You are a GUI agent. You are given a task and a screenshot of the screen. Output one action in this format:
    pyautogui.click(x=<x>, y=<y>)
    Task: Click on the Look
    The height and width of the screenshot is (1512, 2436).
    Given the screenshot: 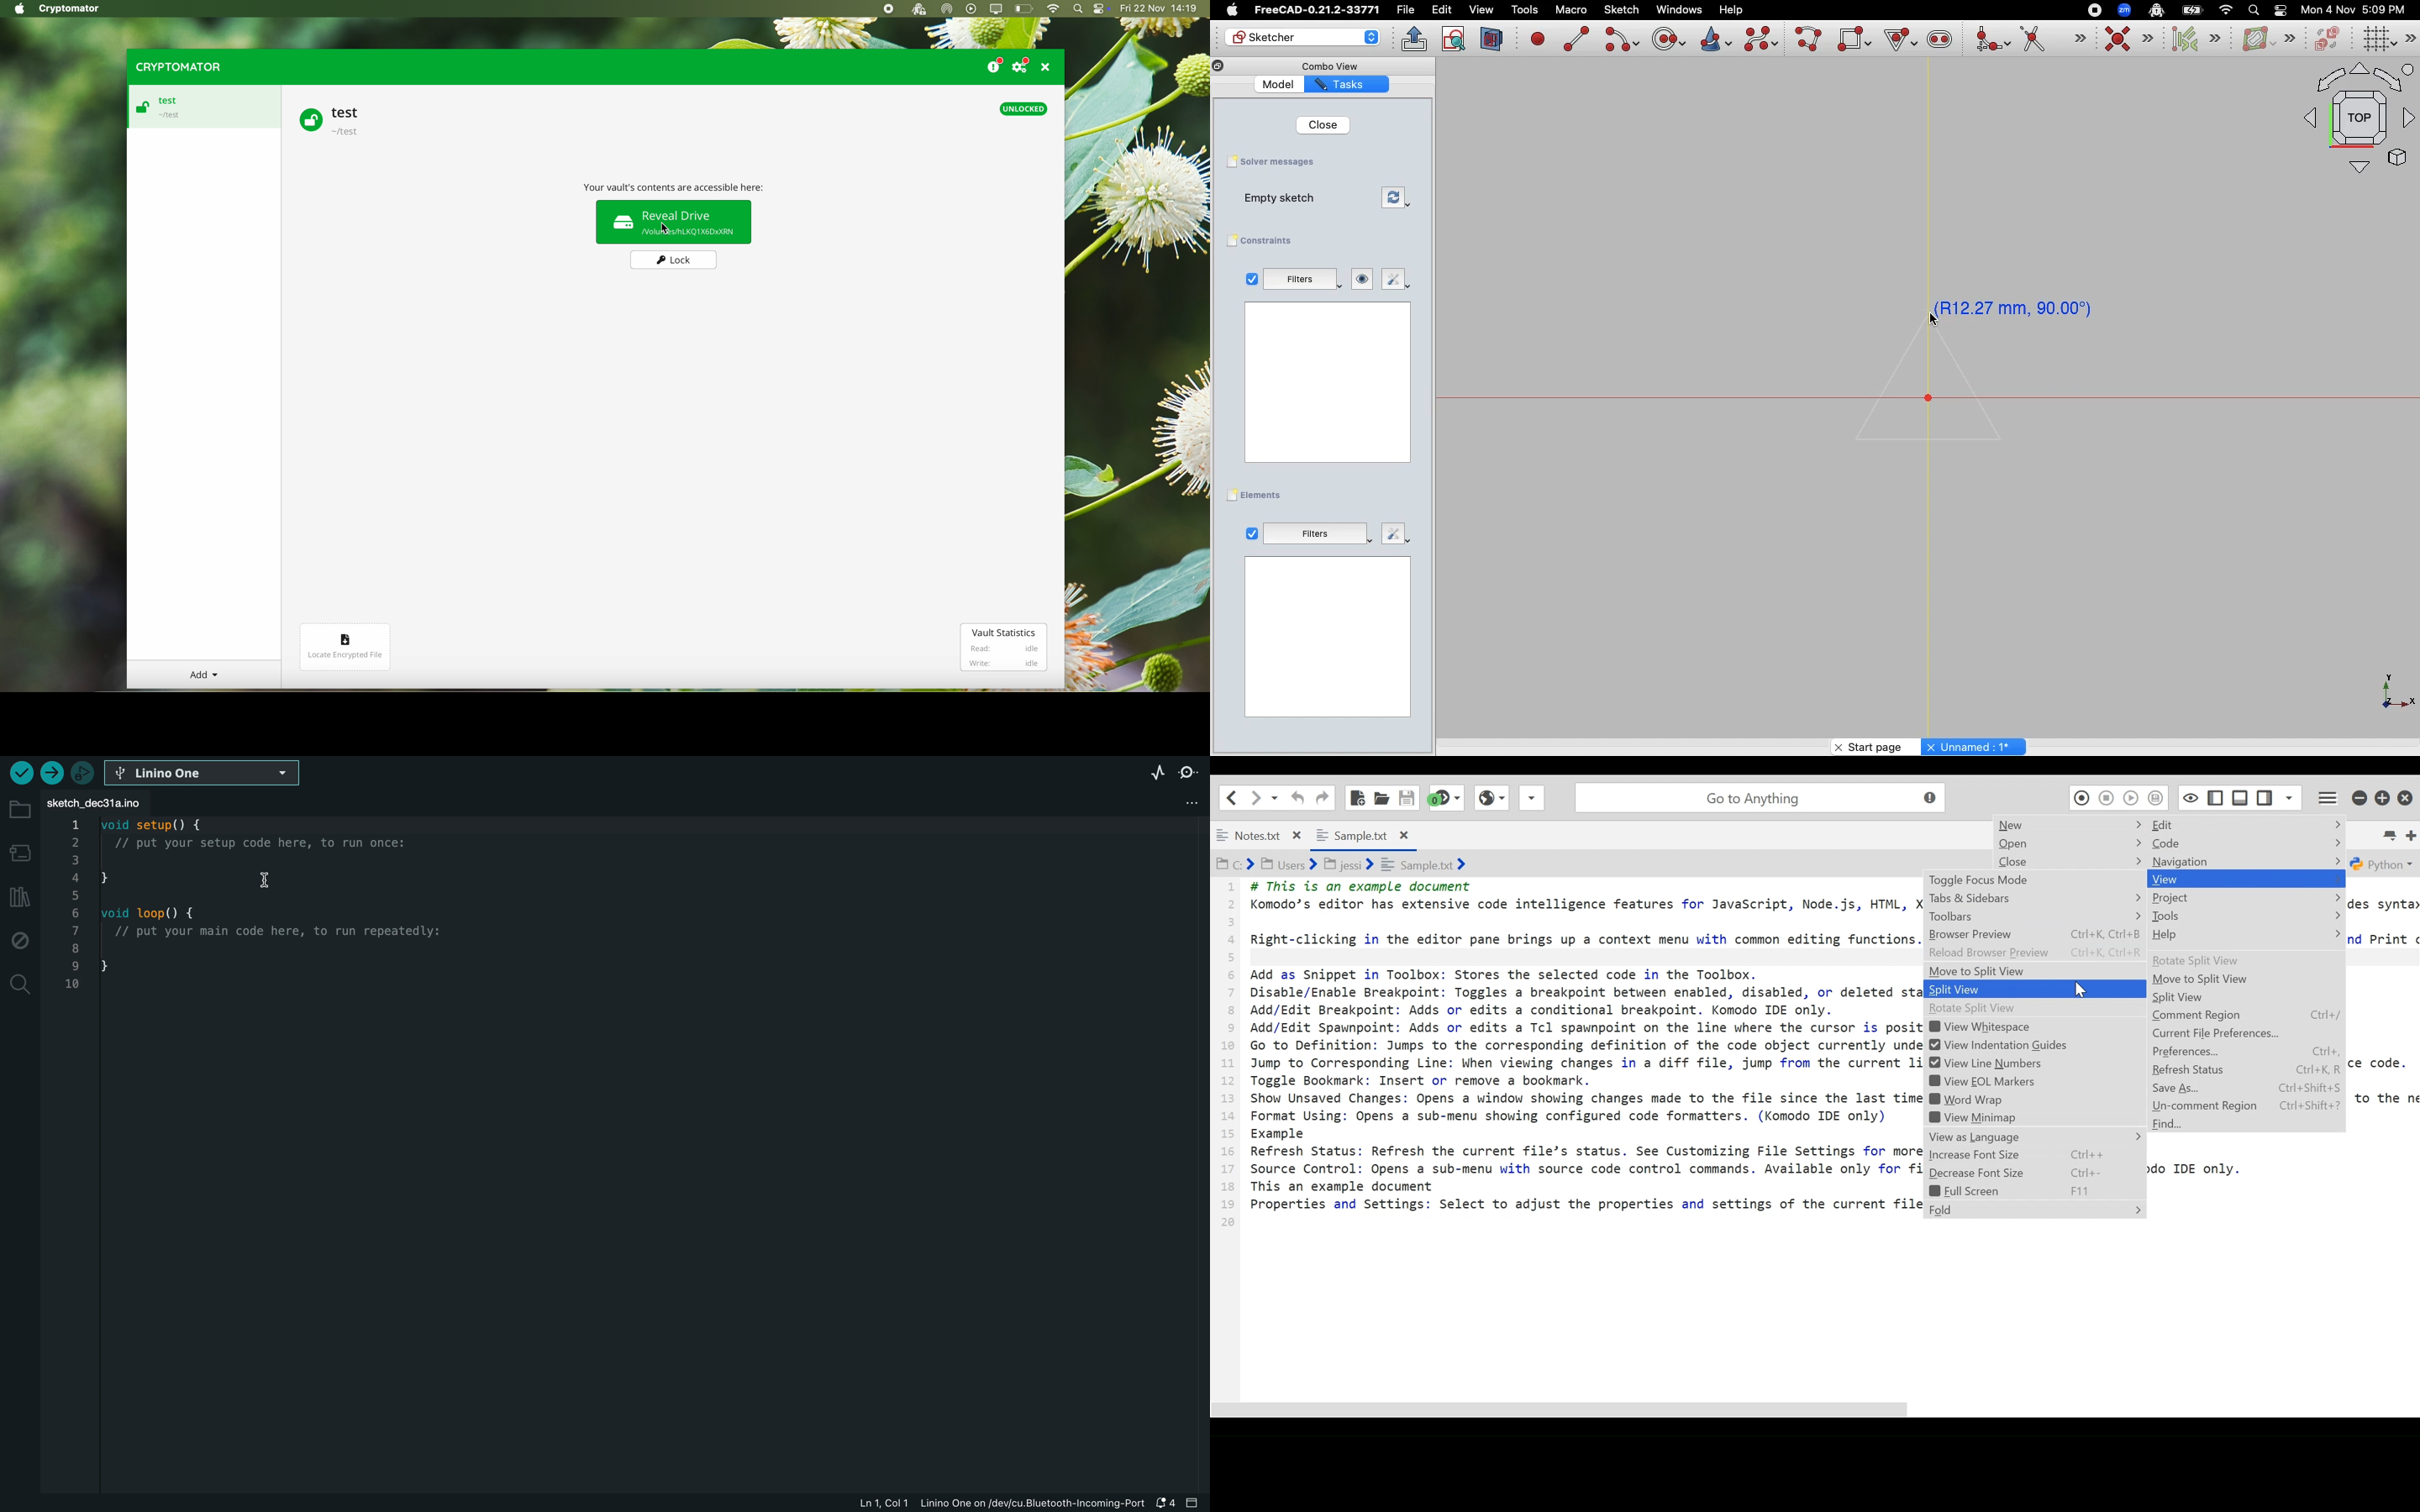 What is the action you would take?
    pyautogui.click(x=1363, y=279)
    